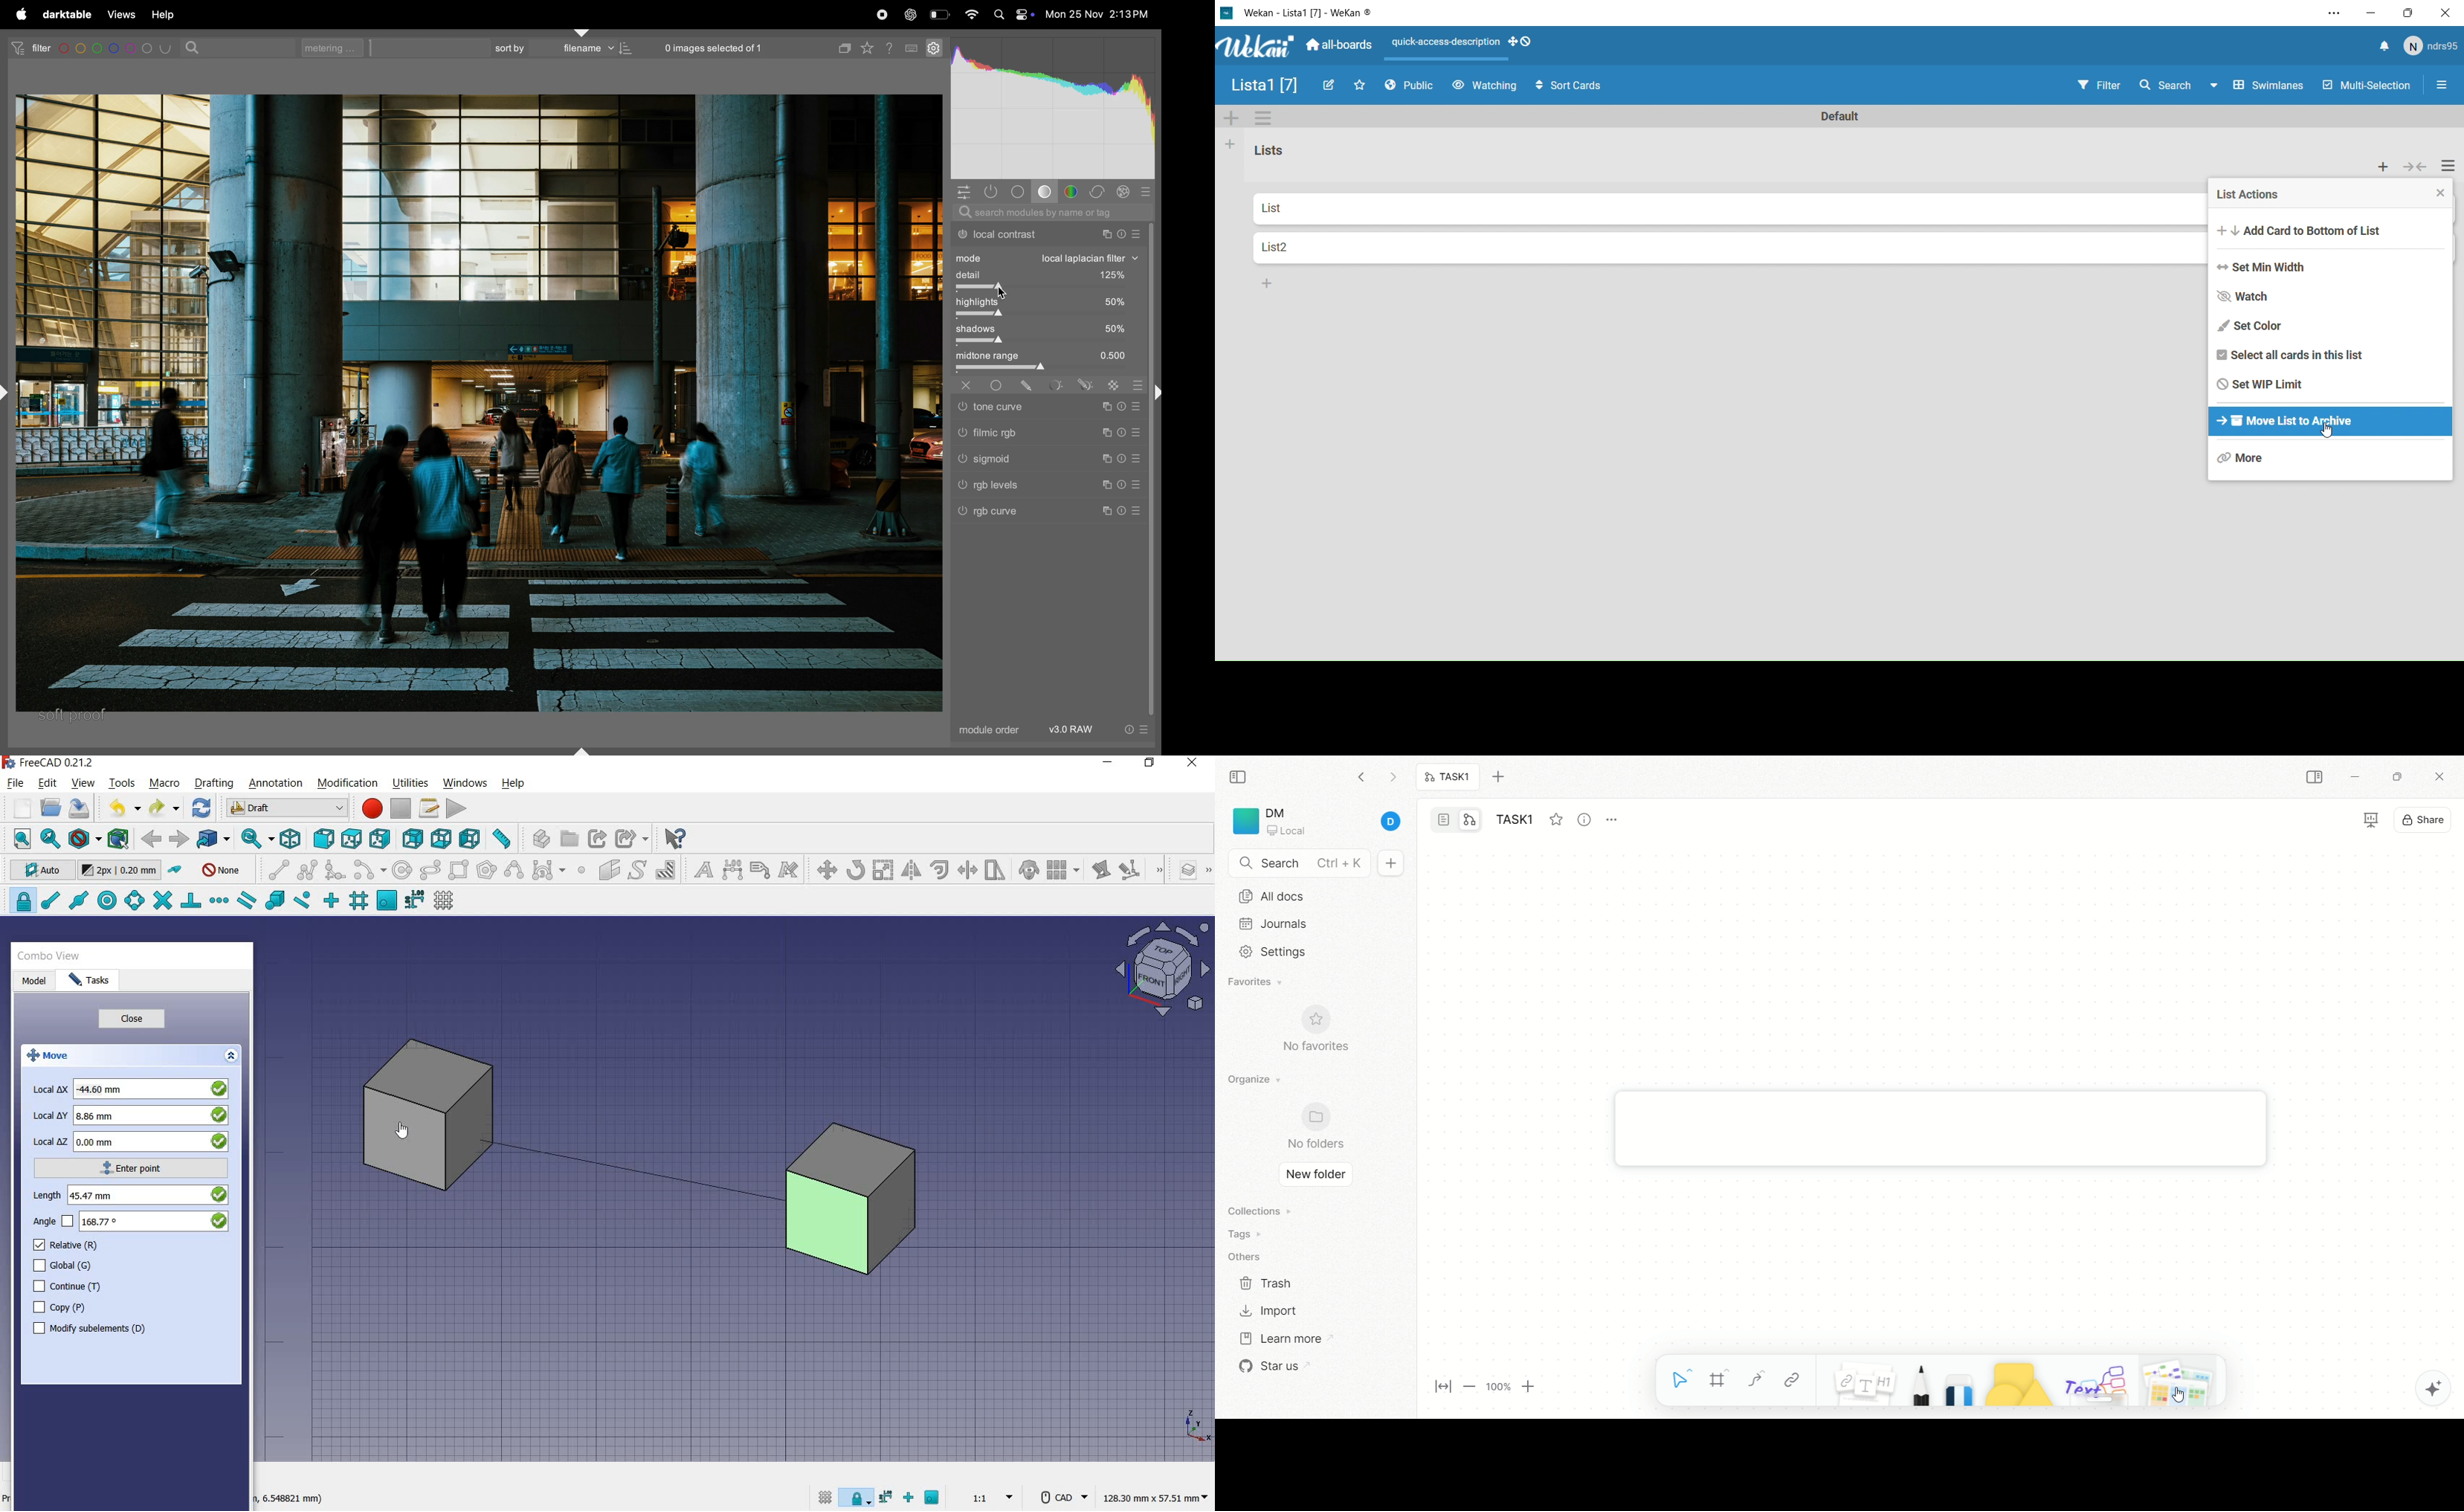 The image size is (2464, 1512). I want to click on B-Spline, so click(513, 871).